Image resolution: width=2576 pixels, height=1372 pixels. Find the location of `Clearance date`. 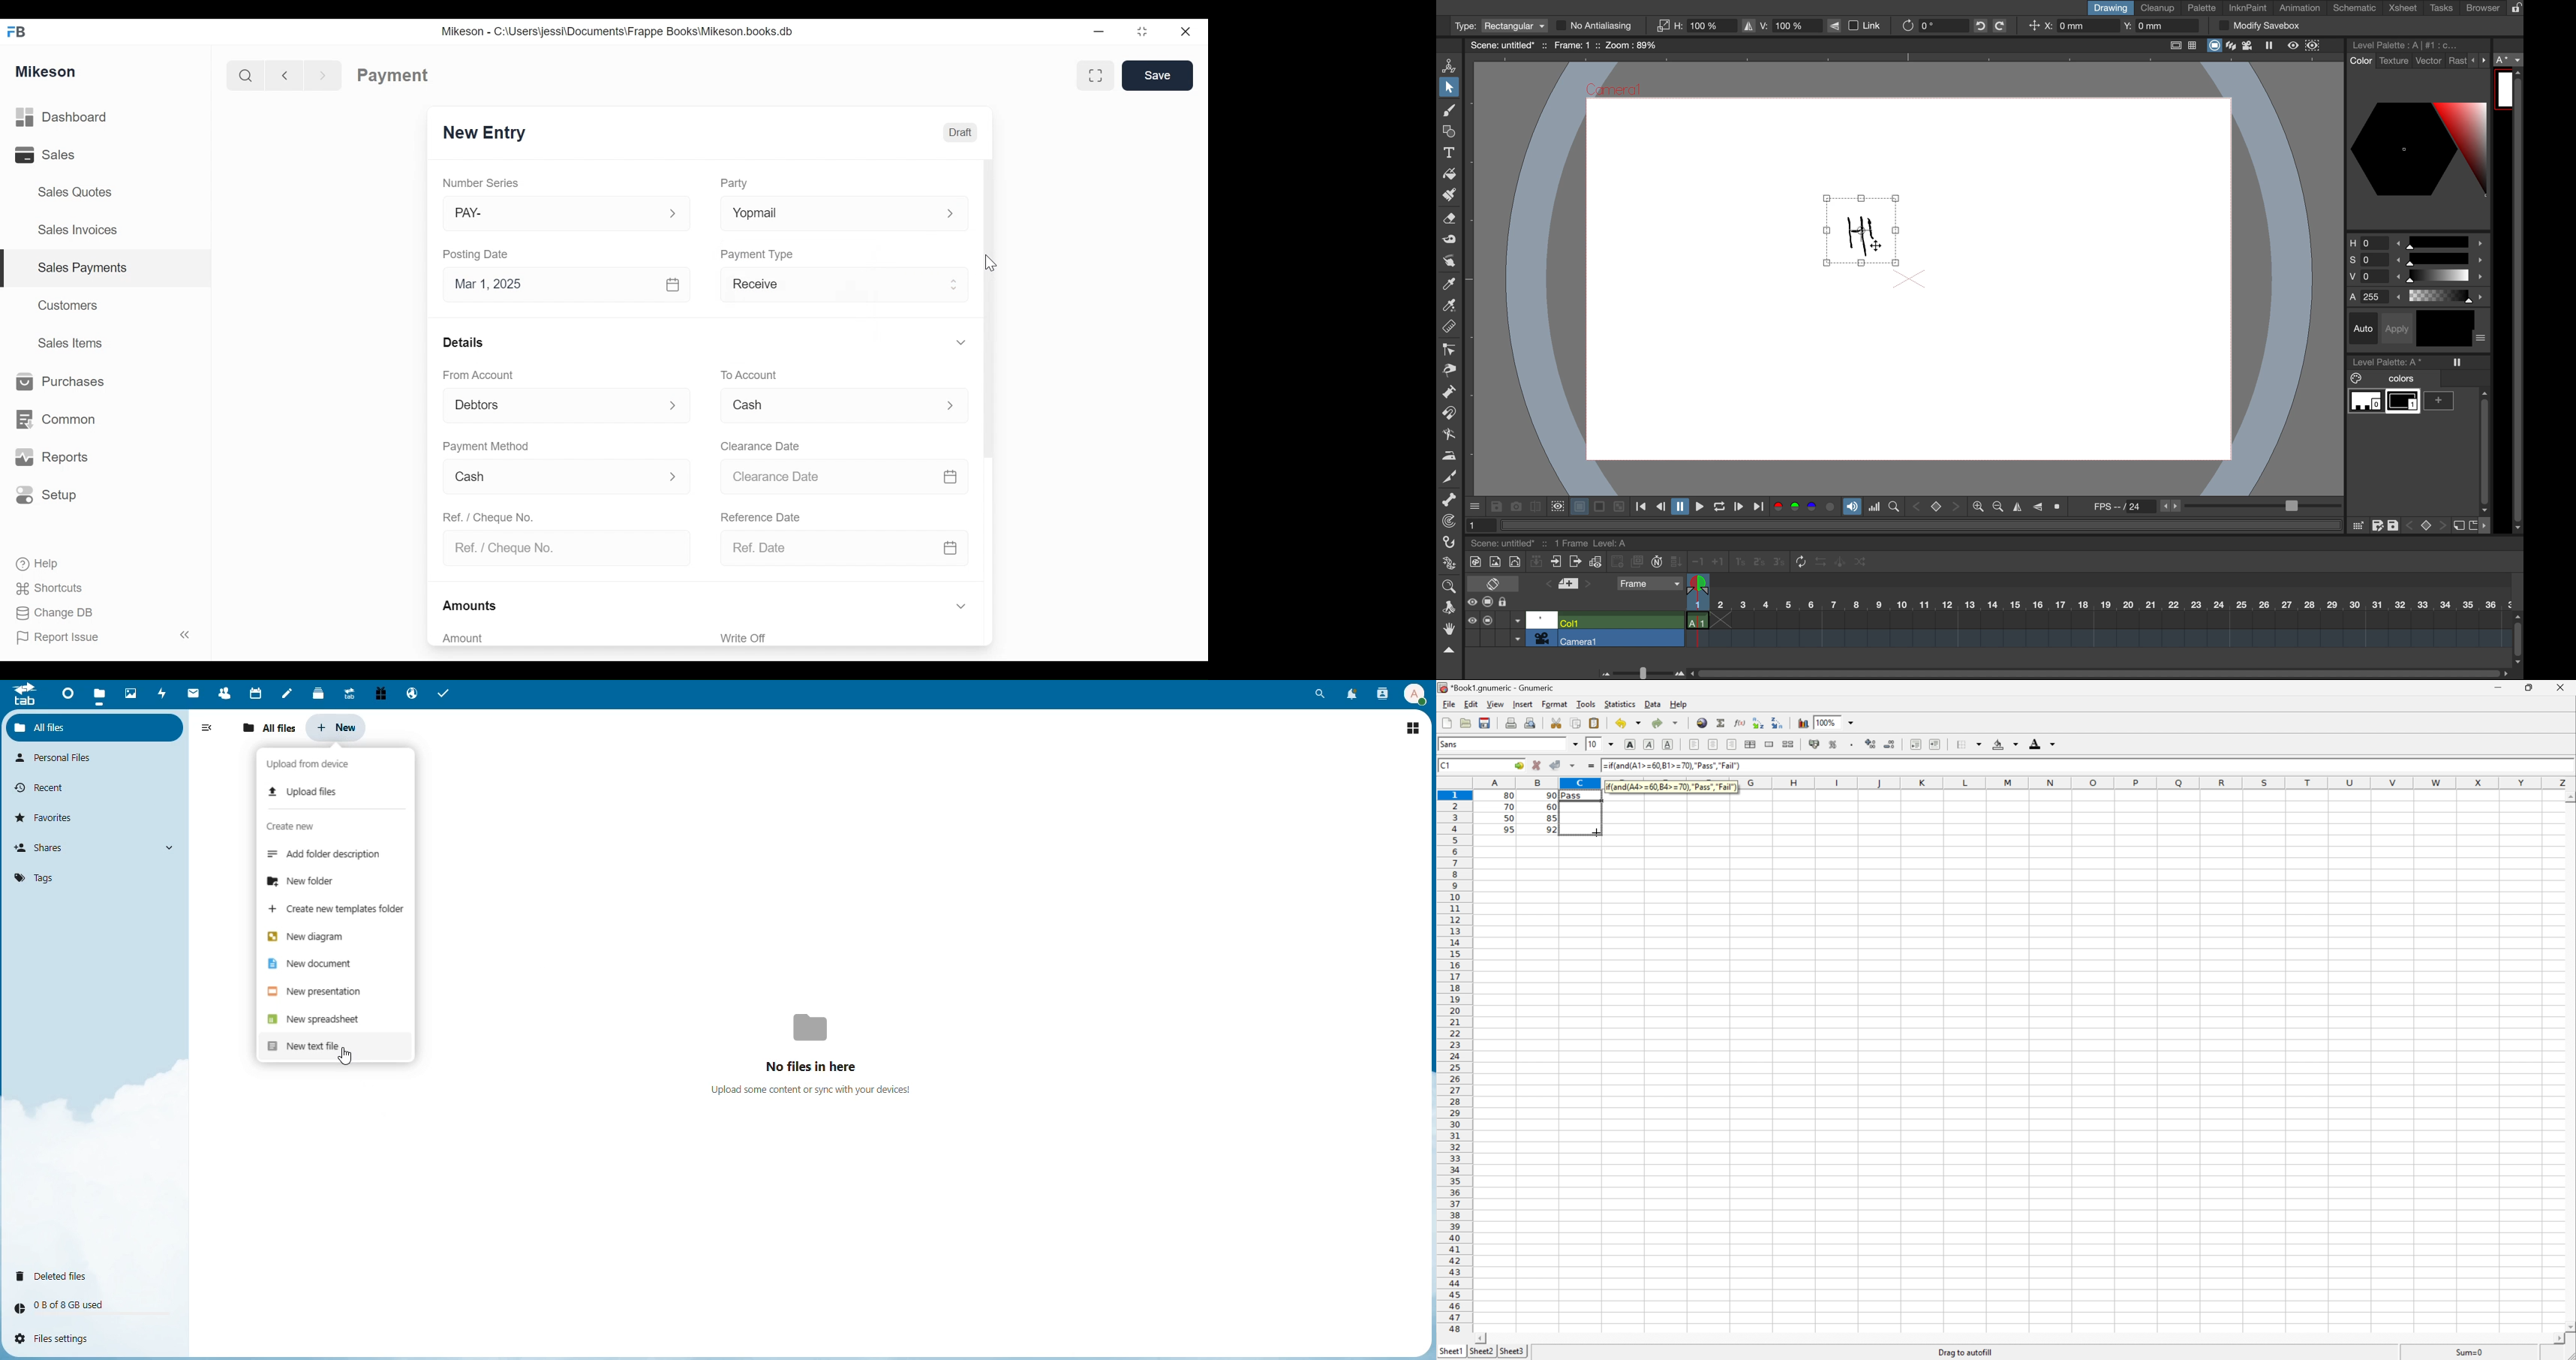

Clearance date is located at coordinates (764, 445).